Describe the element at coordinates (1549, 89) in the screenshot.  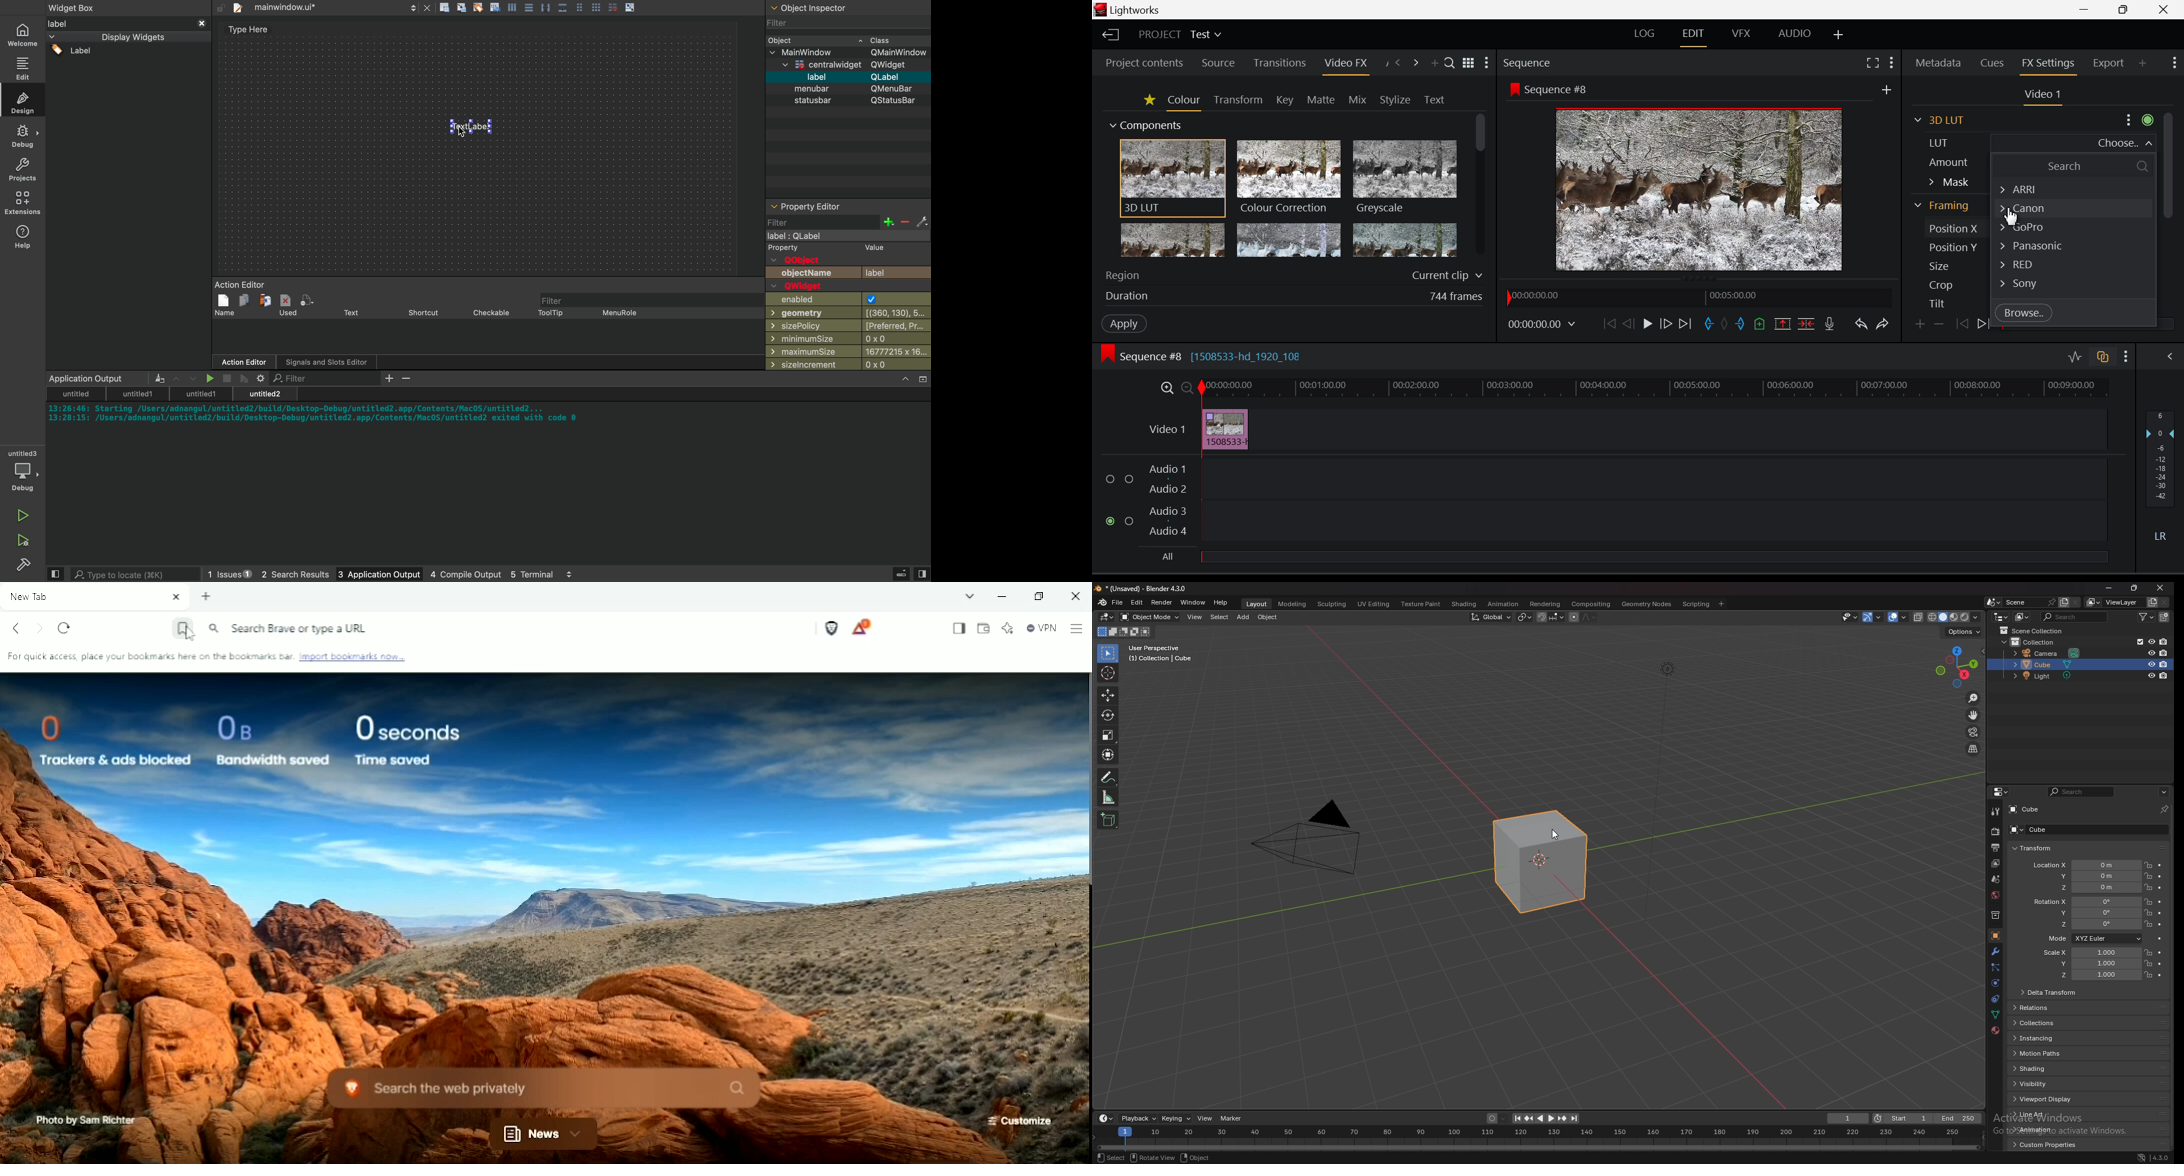
I see `Sequence #8` at that location.